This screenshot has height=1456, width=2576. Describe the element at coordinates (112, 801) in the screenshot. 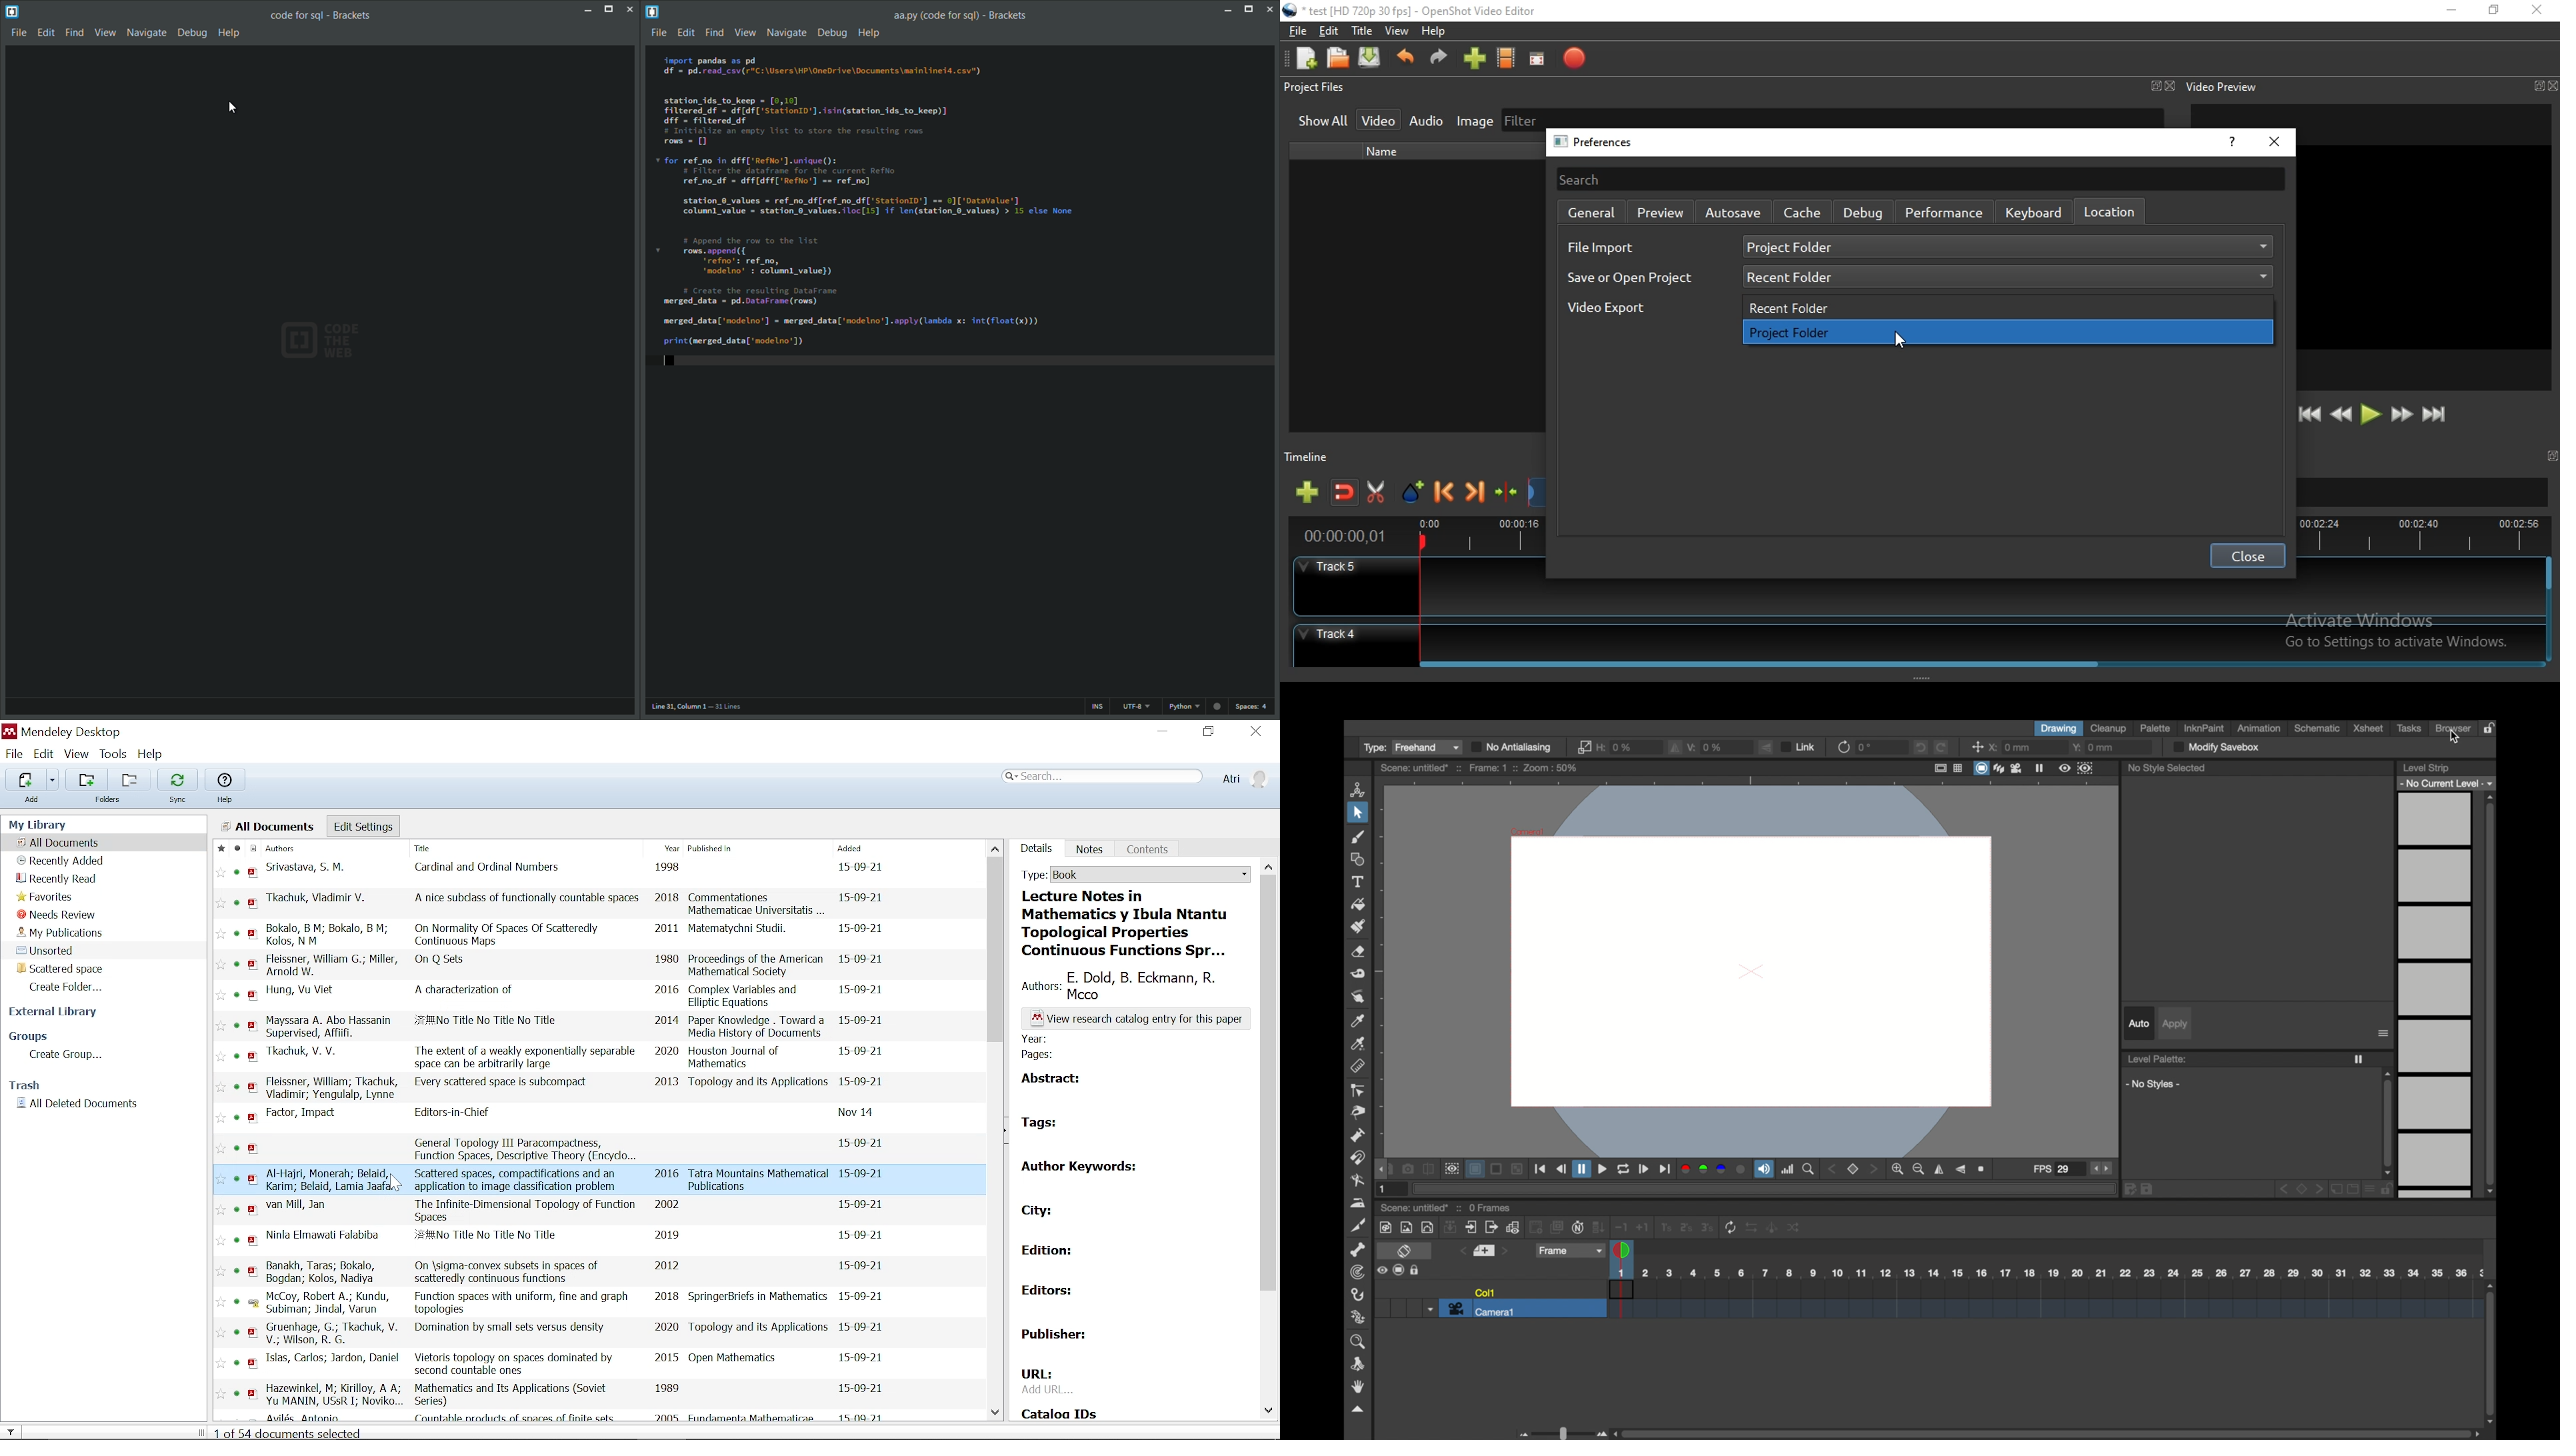

I see `folders` at that location.